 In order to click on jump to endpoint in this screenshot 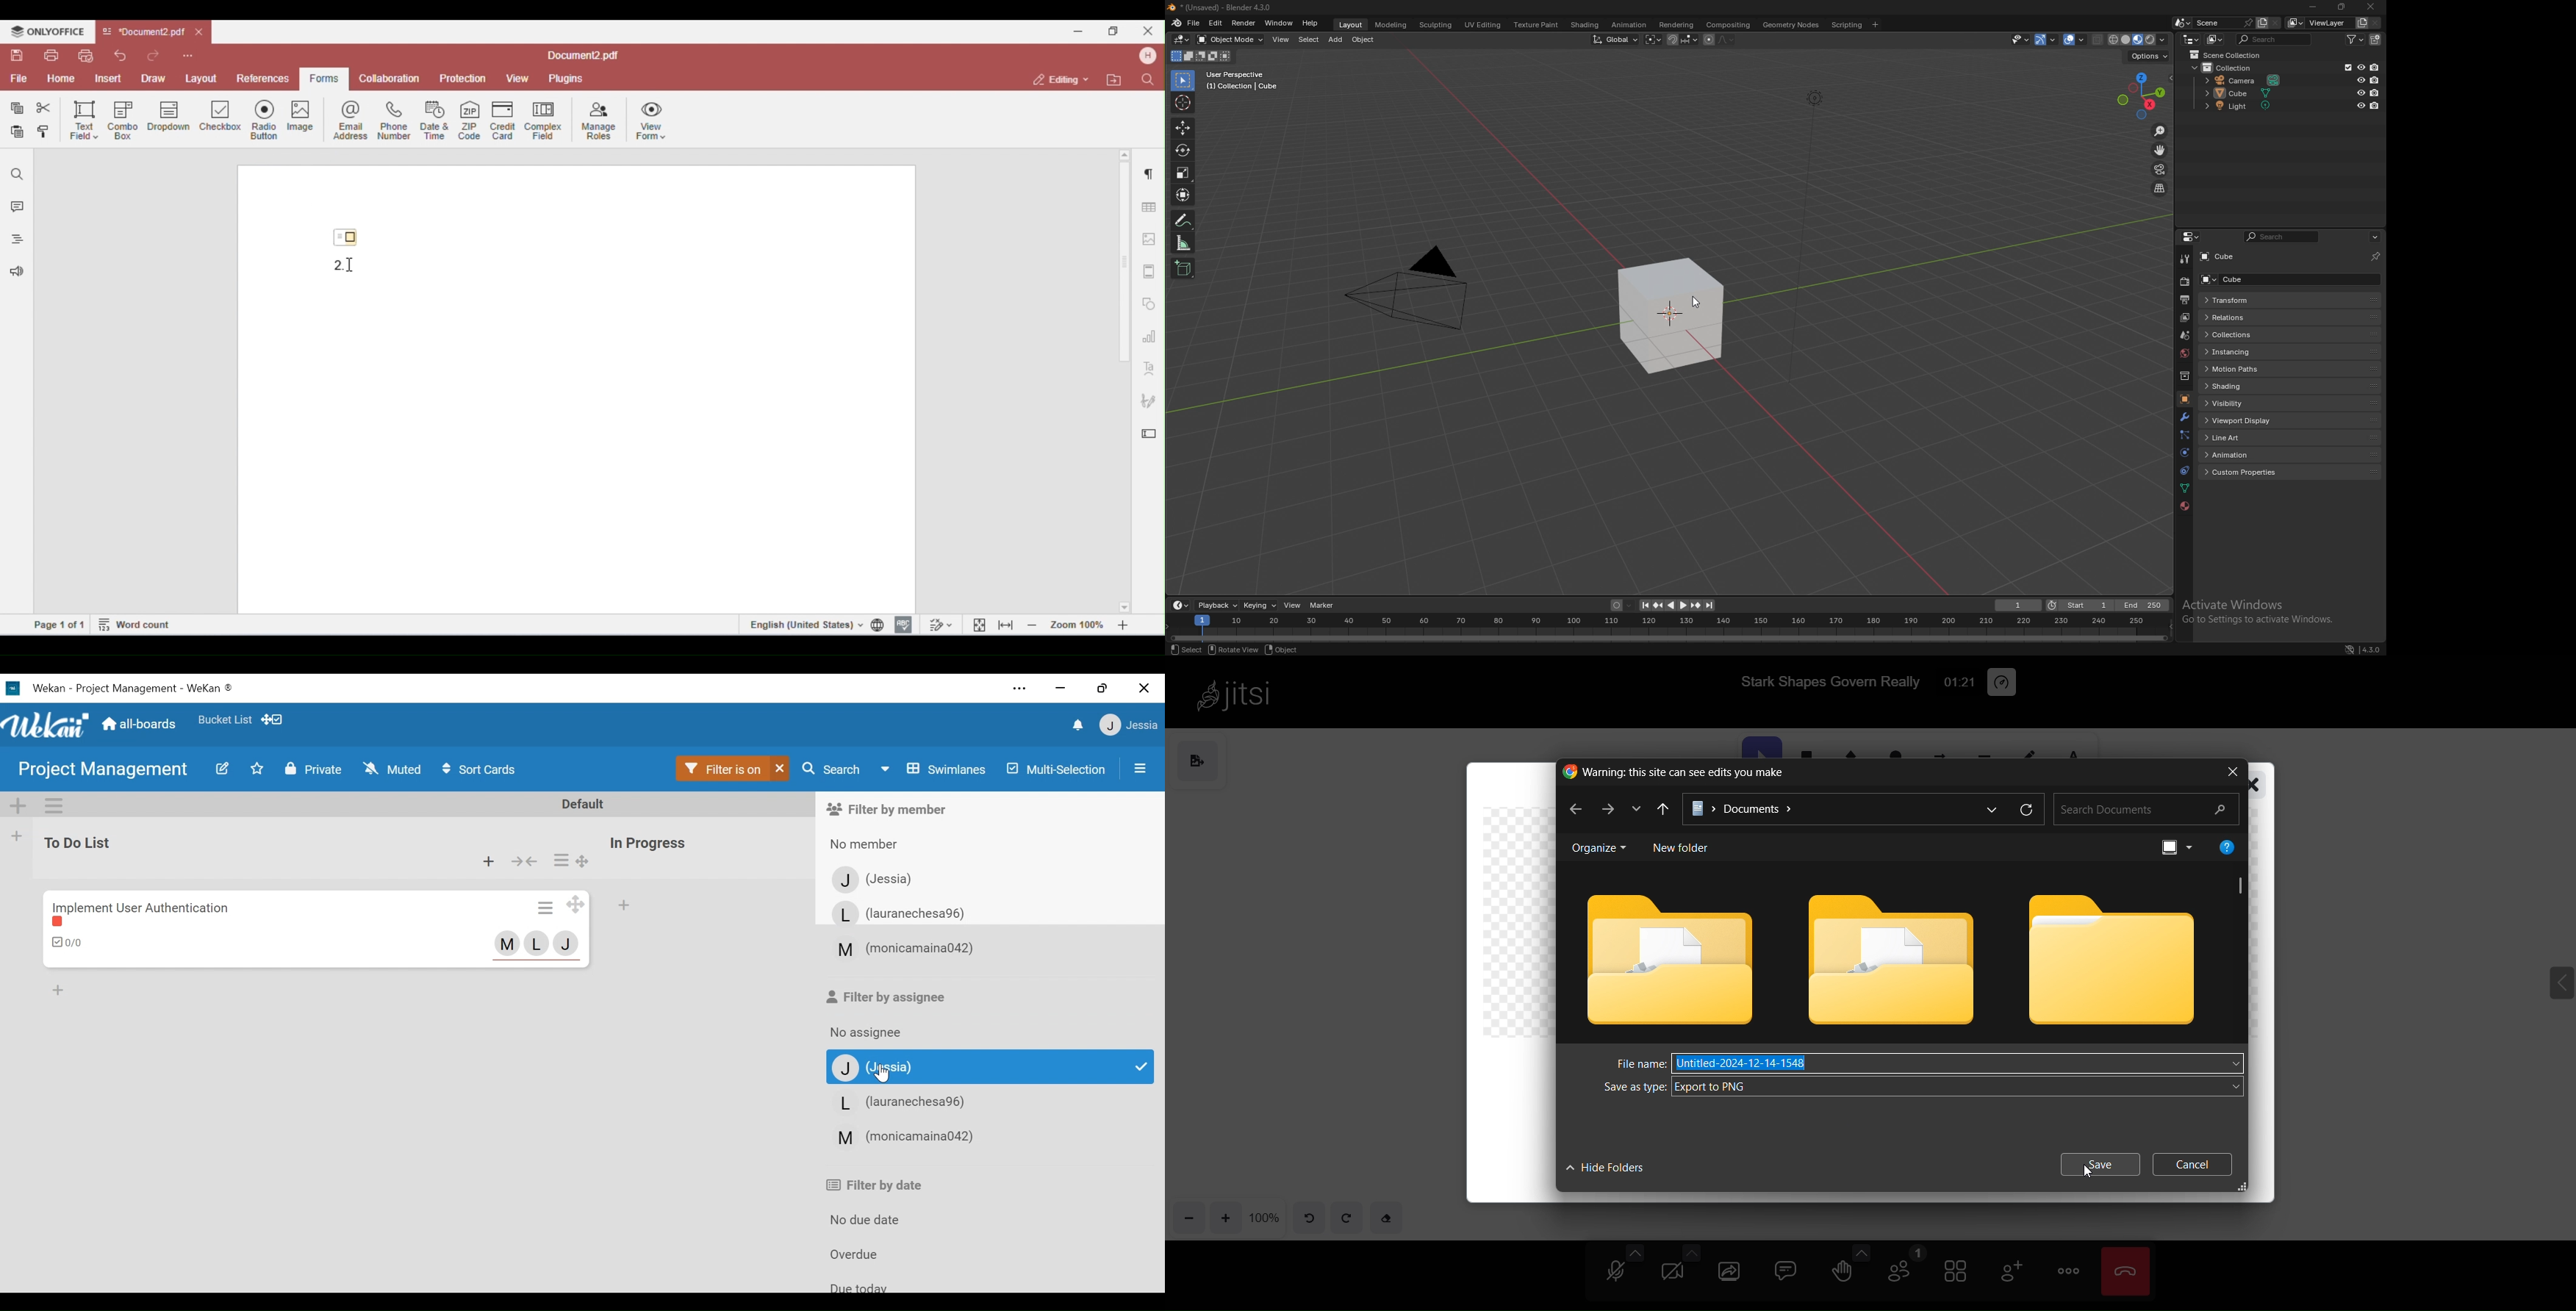, I will do `click(1711, 605)`.